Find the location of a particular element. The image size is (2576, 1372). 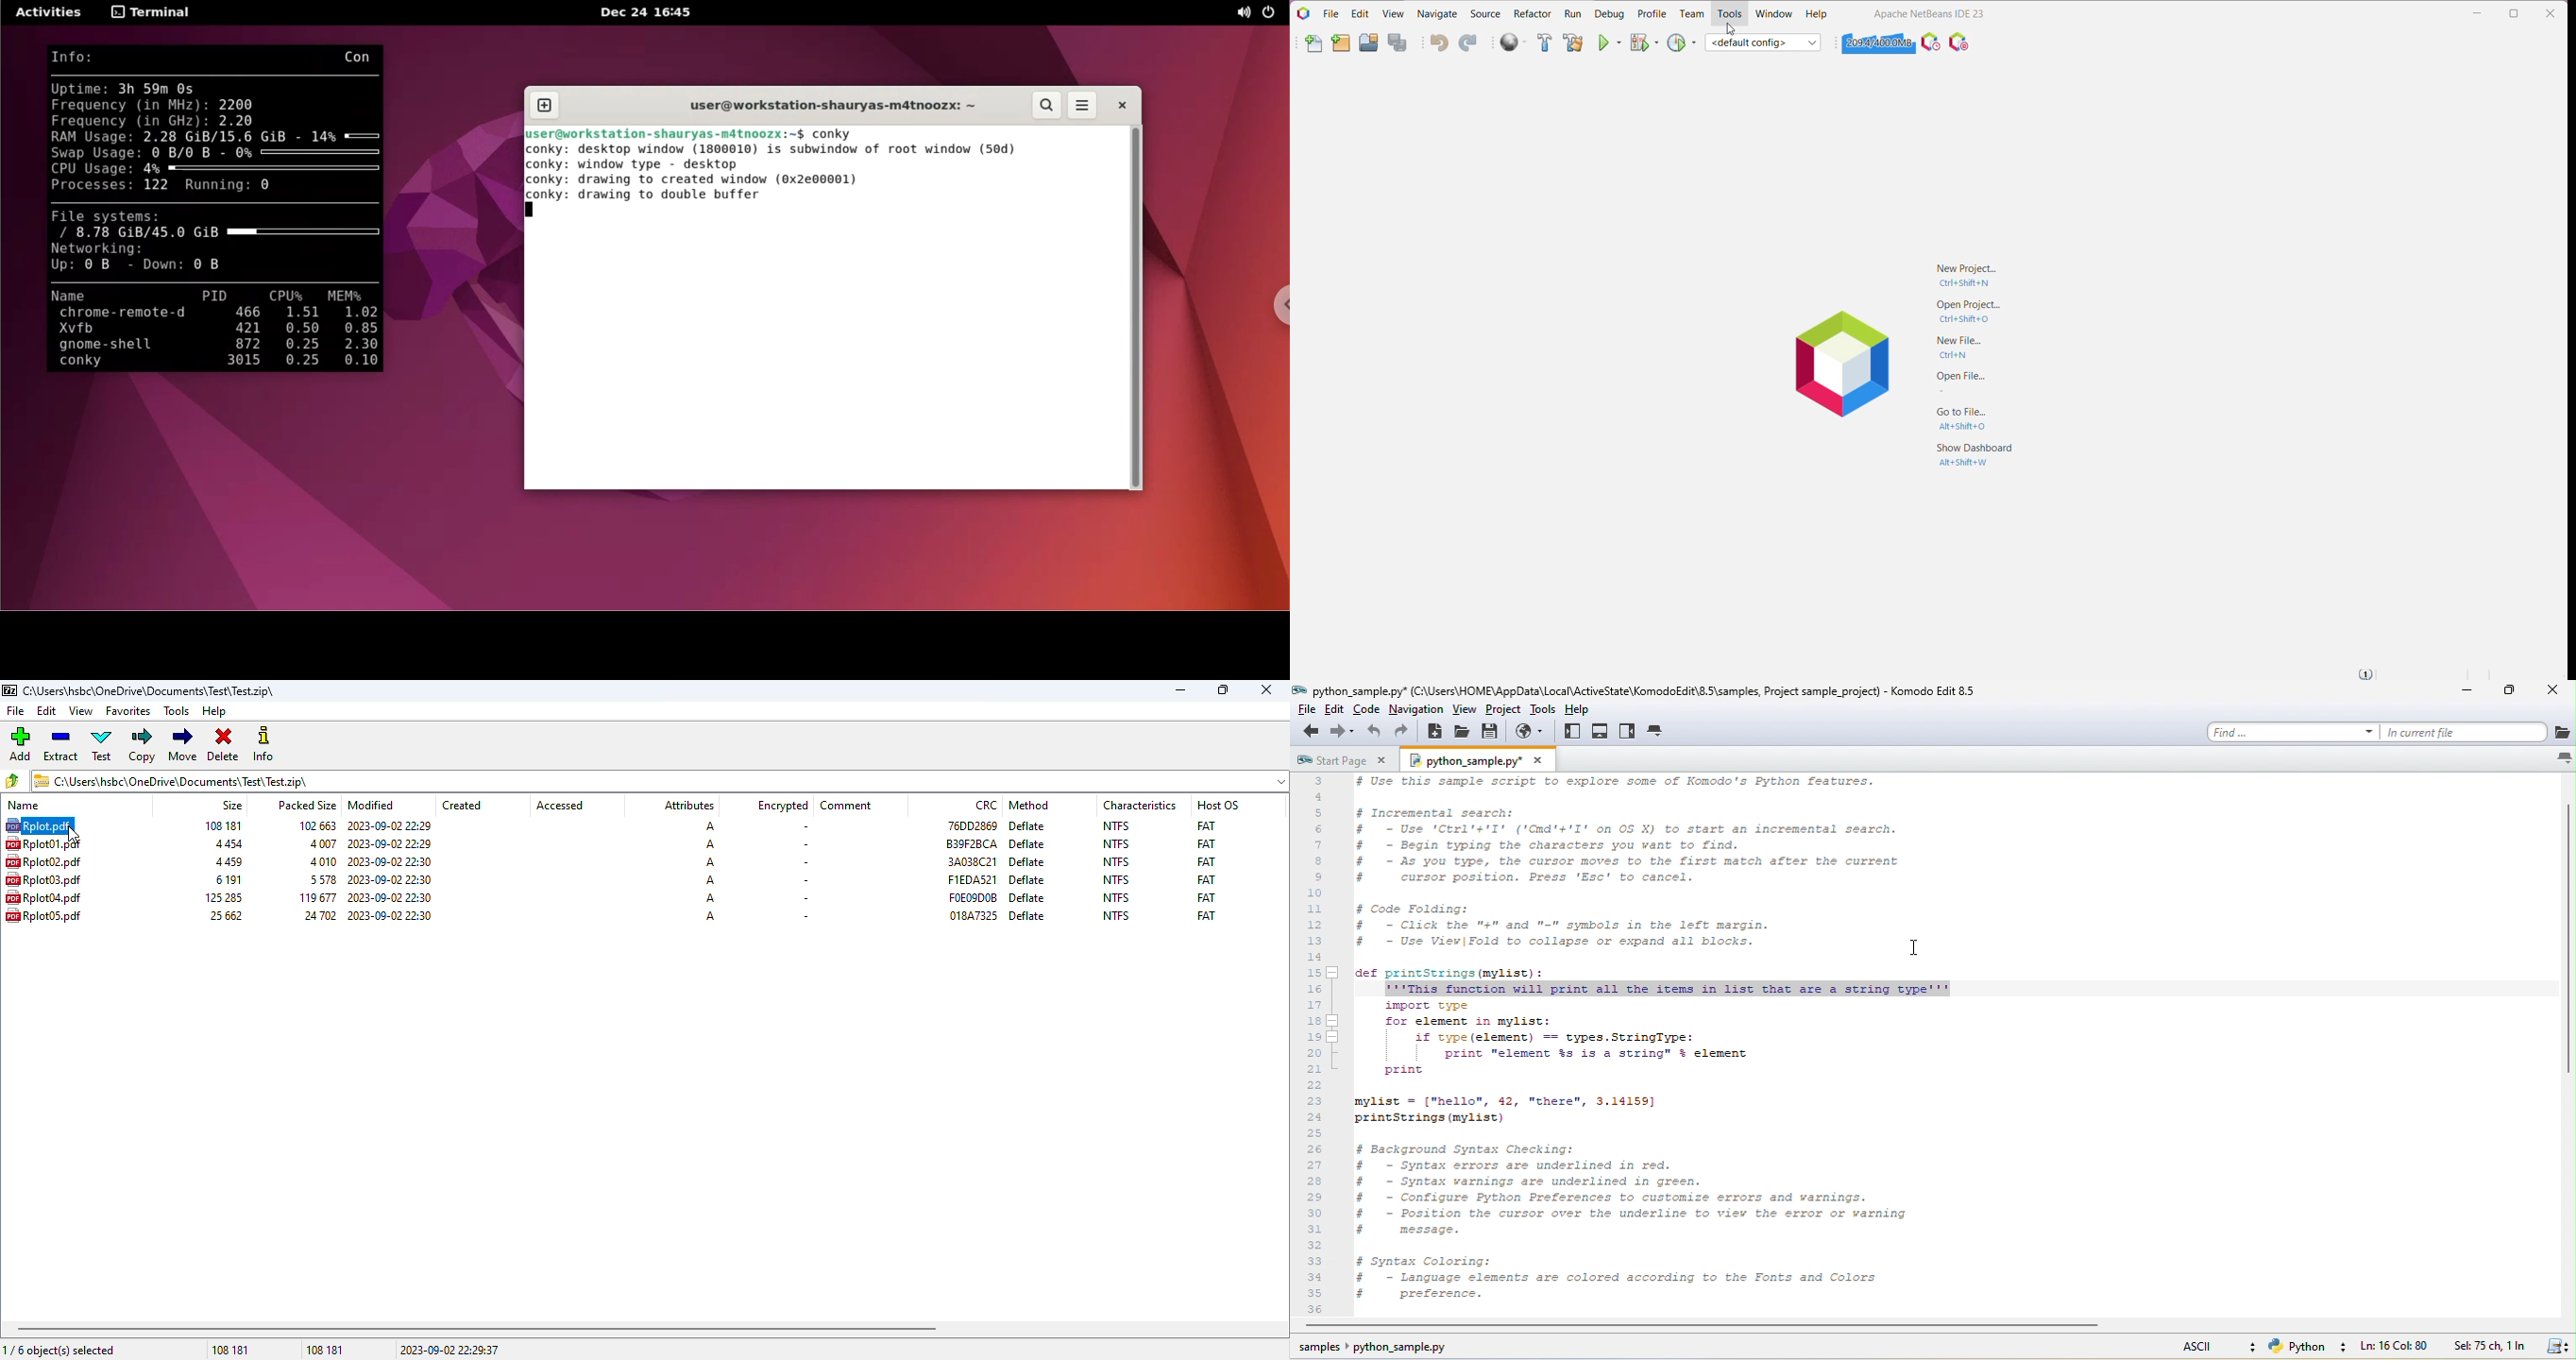

save is located at coordinates (2555, 1347).